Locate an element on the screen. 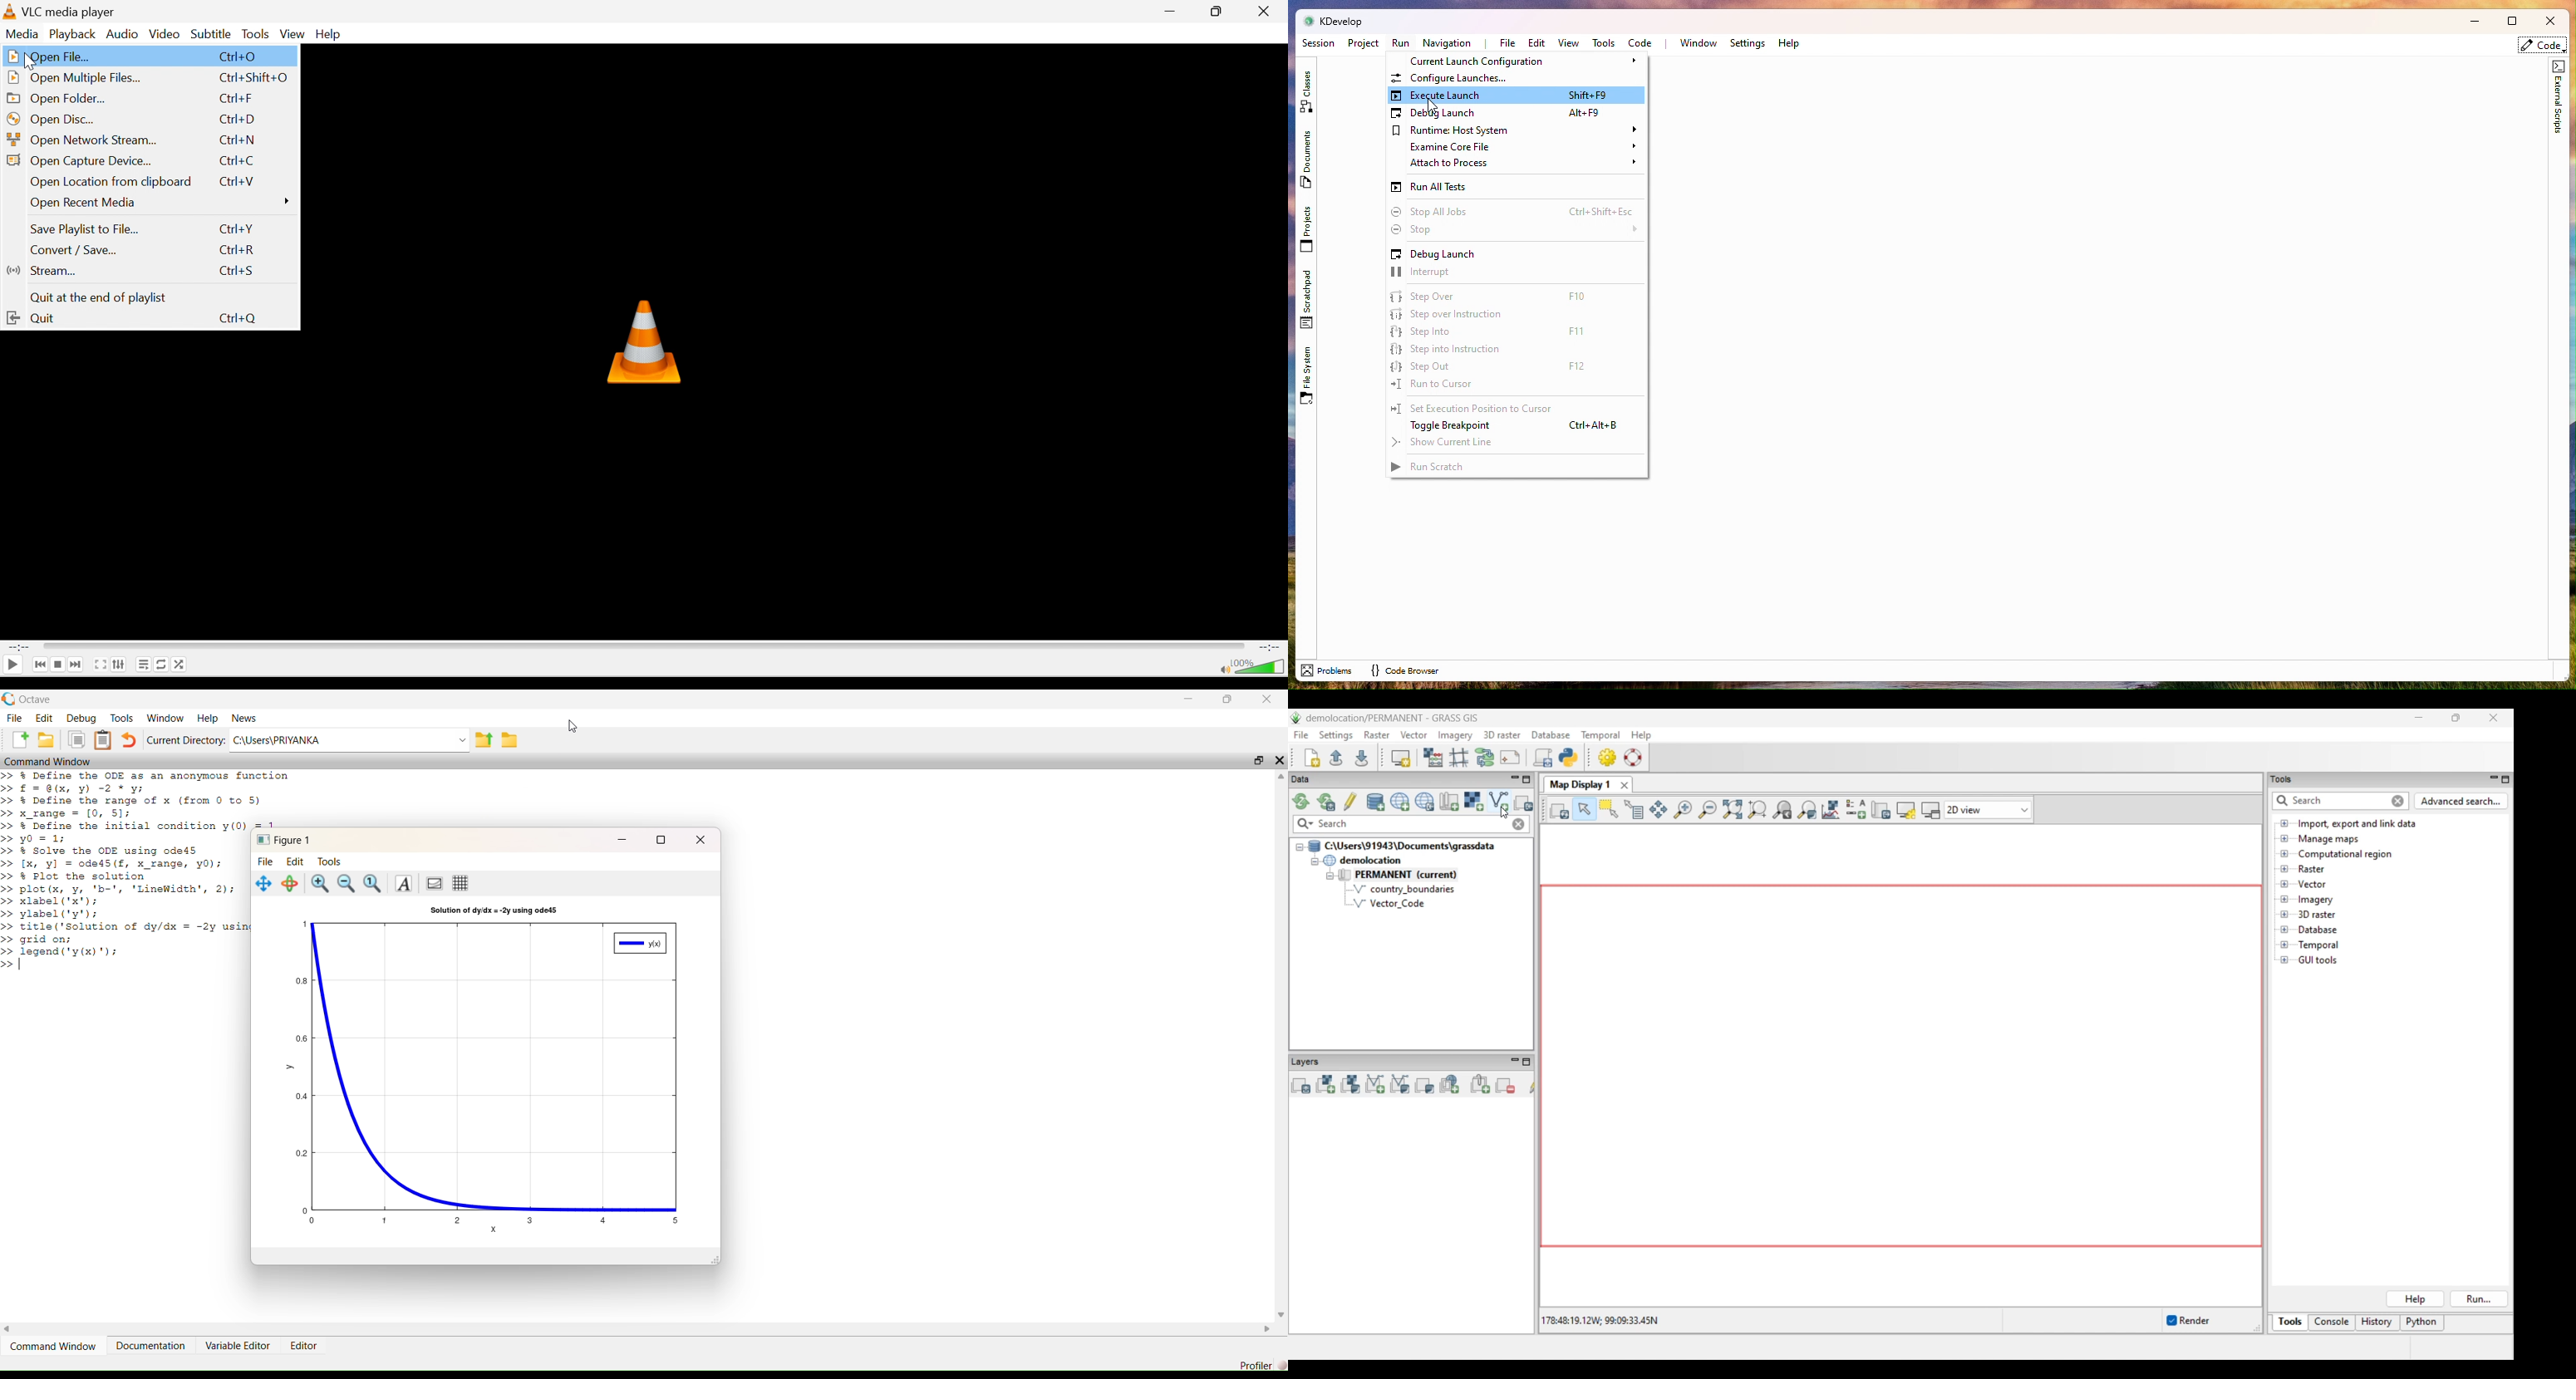  y is located at coordinates (290, 1068).